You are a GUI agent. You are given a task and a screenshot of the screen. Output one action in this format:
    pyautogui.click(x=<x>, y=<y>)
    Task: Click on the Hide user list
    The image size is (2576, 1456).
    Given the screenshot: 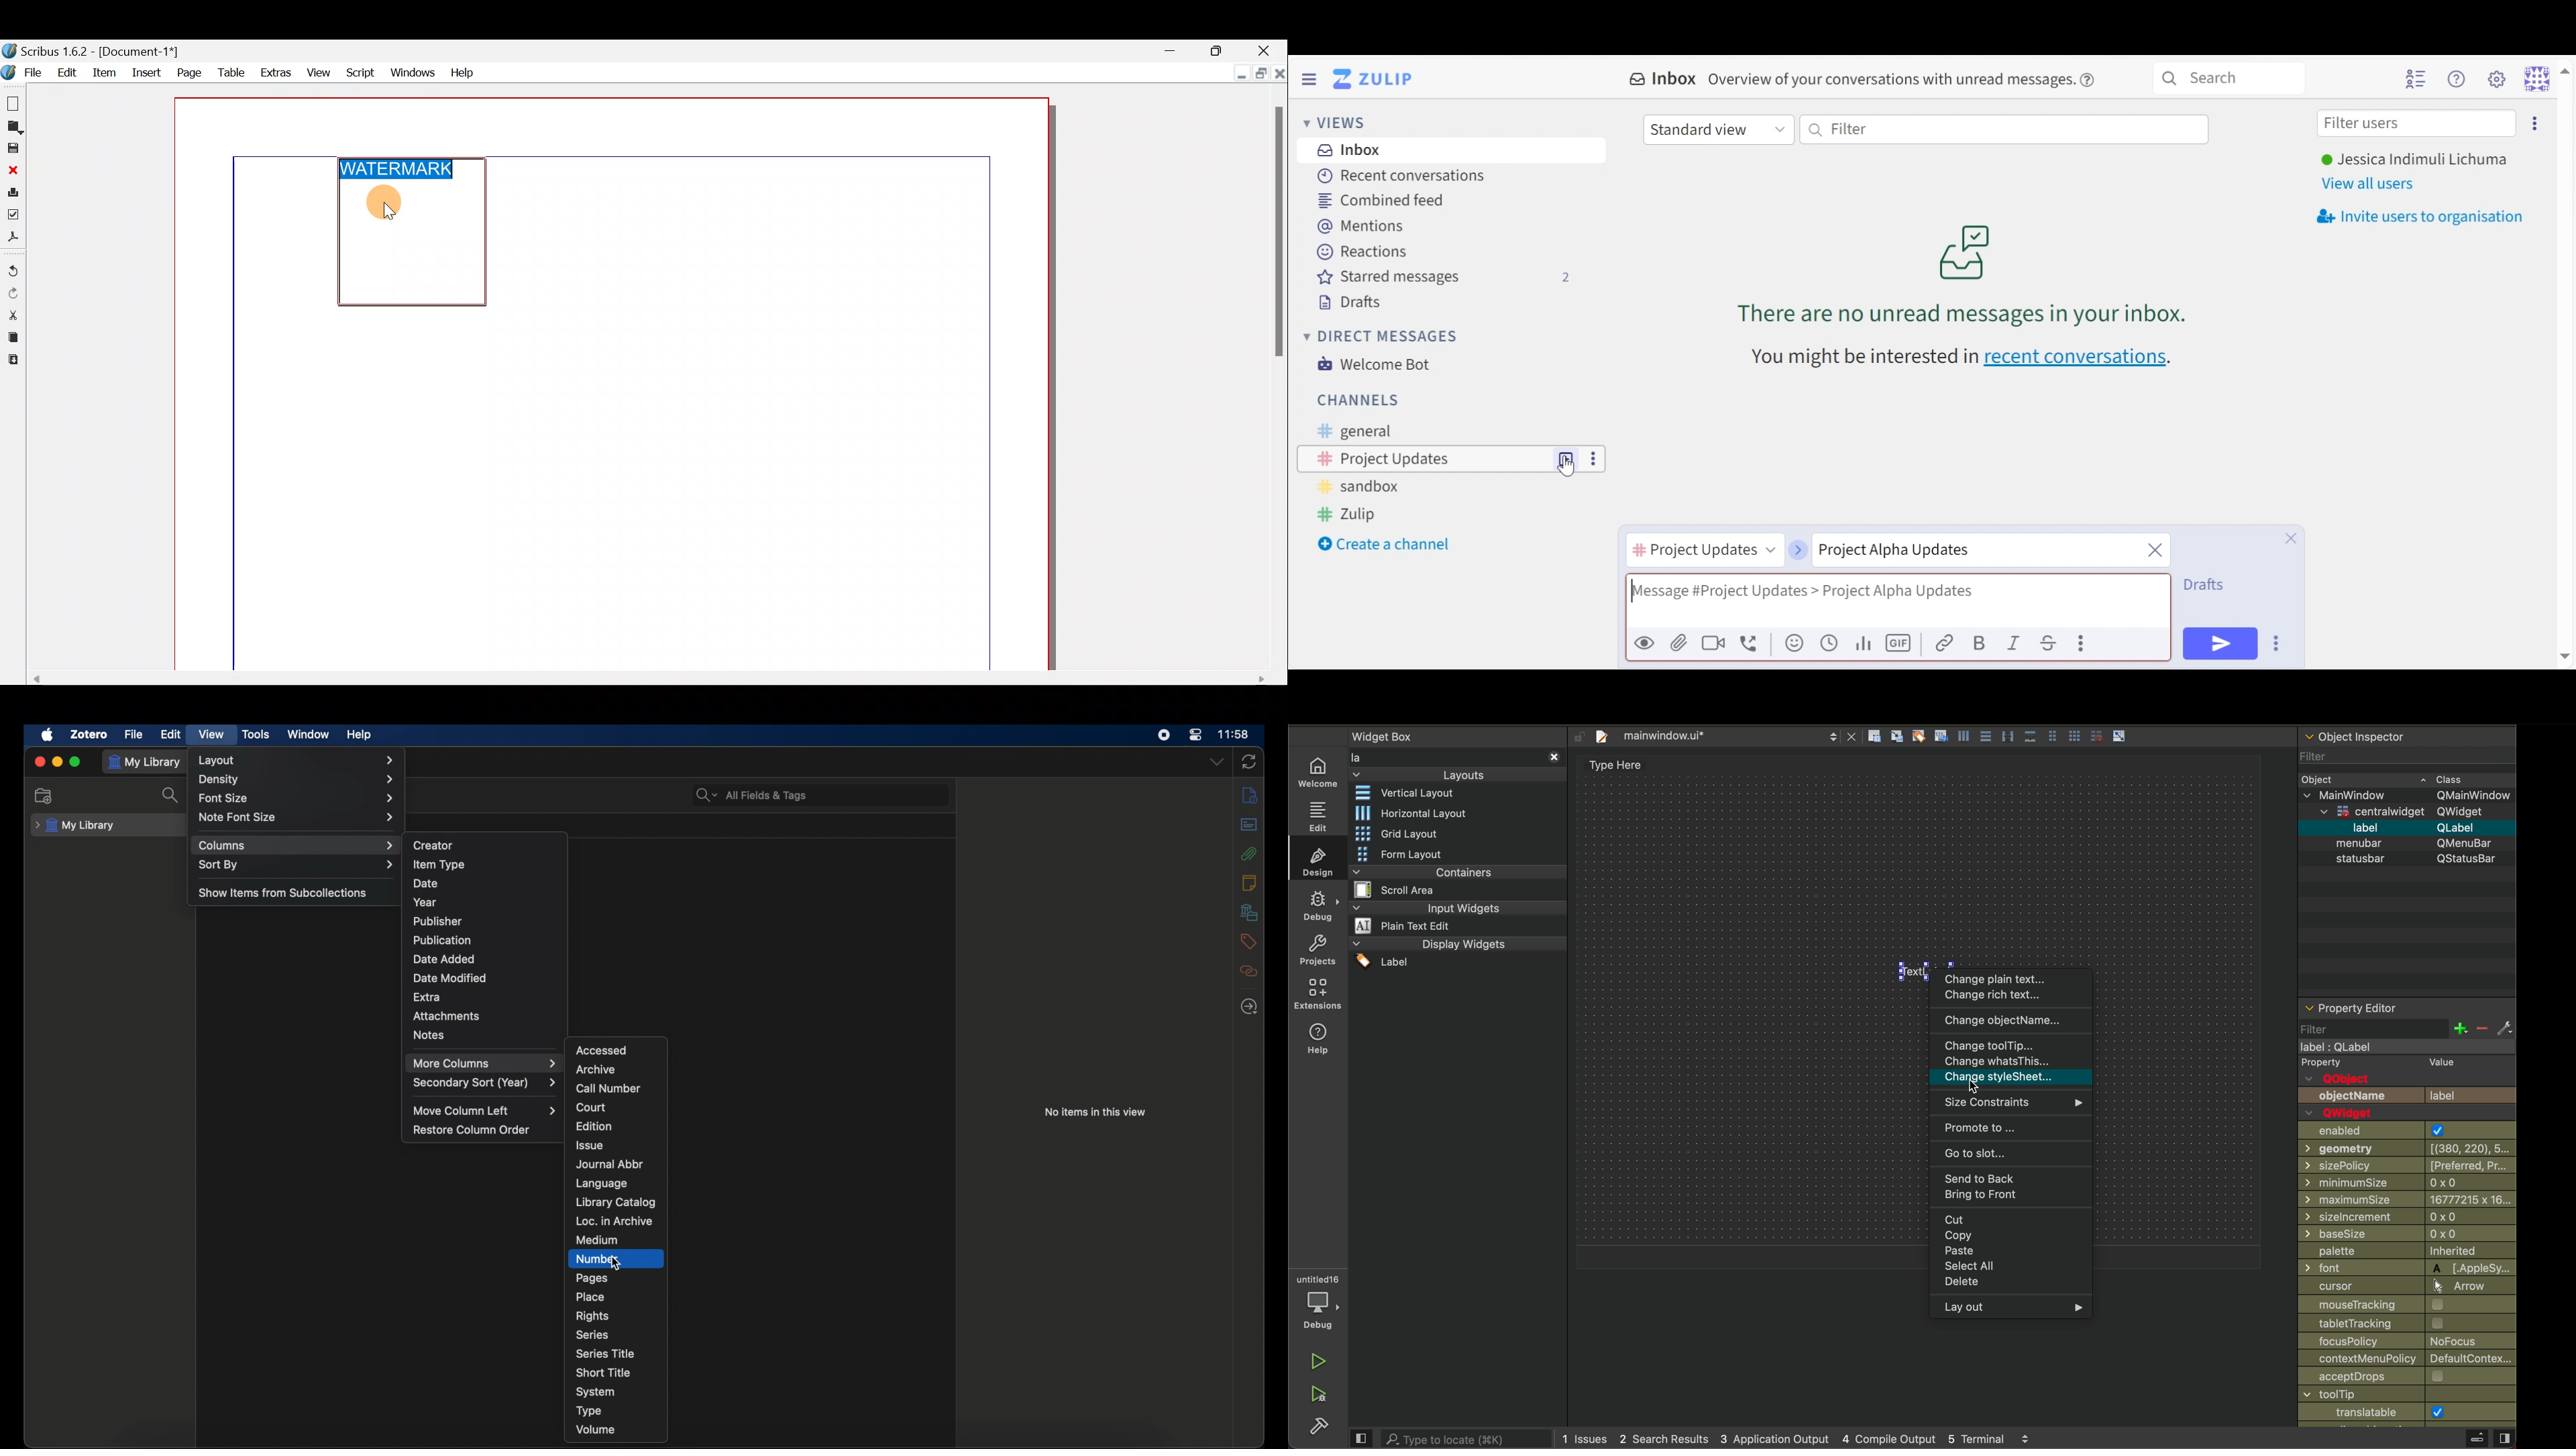 What is the action you would take?
    pyautogui.click(x=2416, y=78)
    